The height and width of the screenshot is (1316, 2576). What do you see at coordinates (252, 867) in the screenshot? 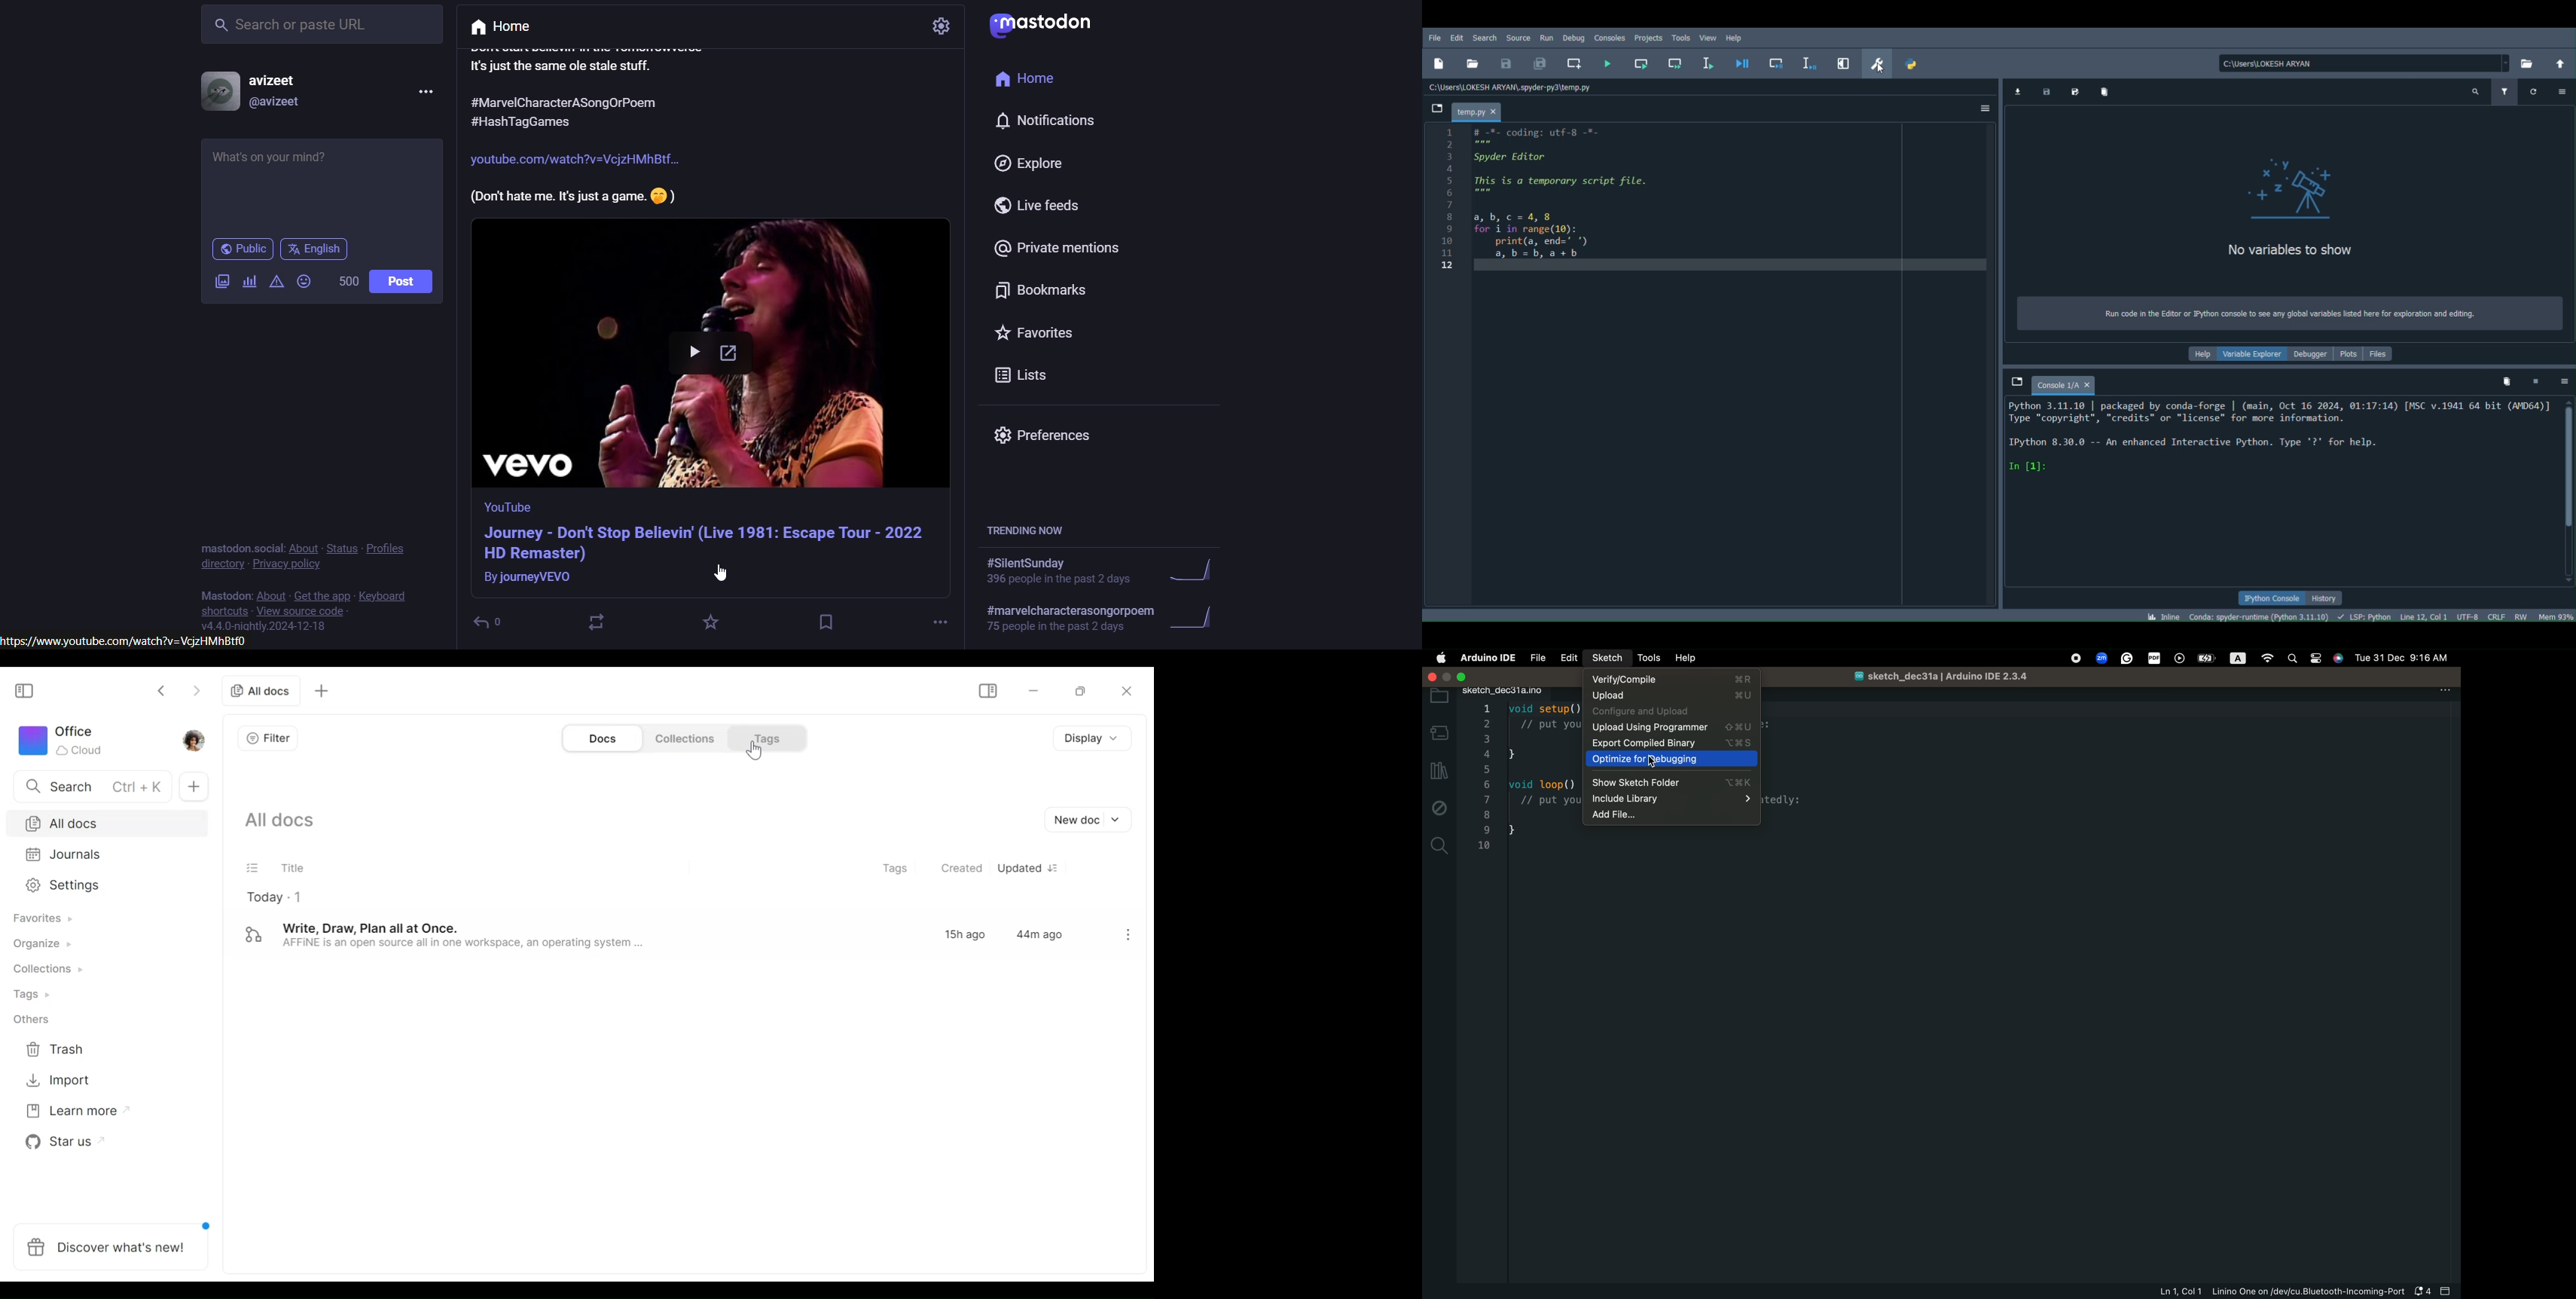
I see `Filter` at bounding box center [252, 867].